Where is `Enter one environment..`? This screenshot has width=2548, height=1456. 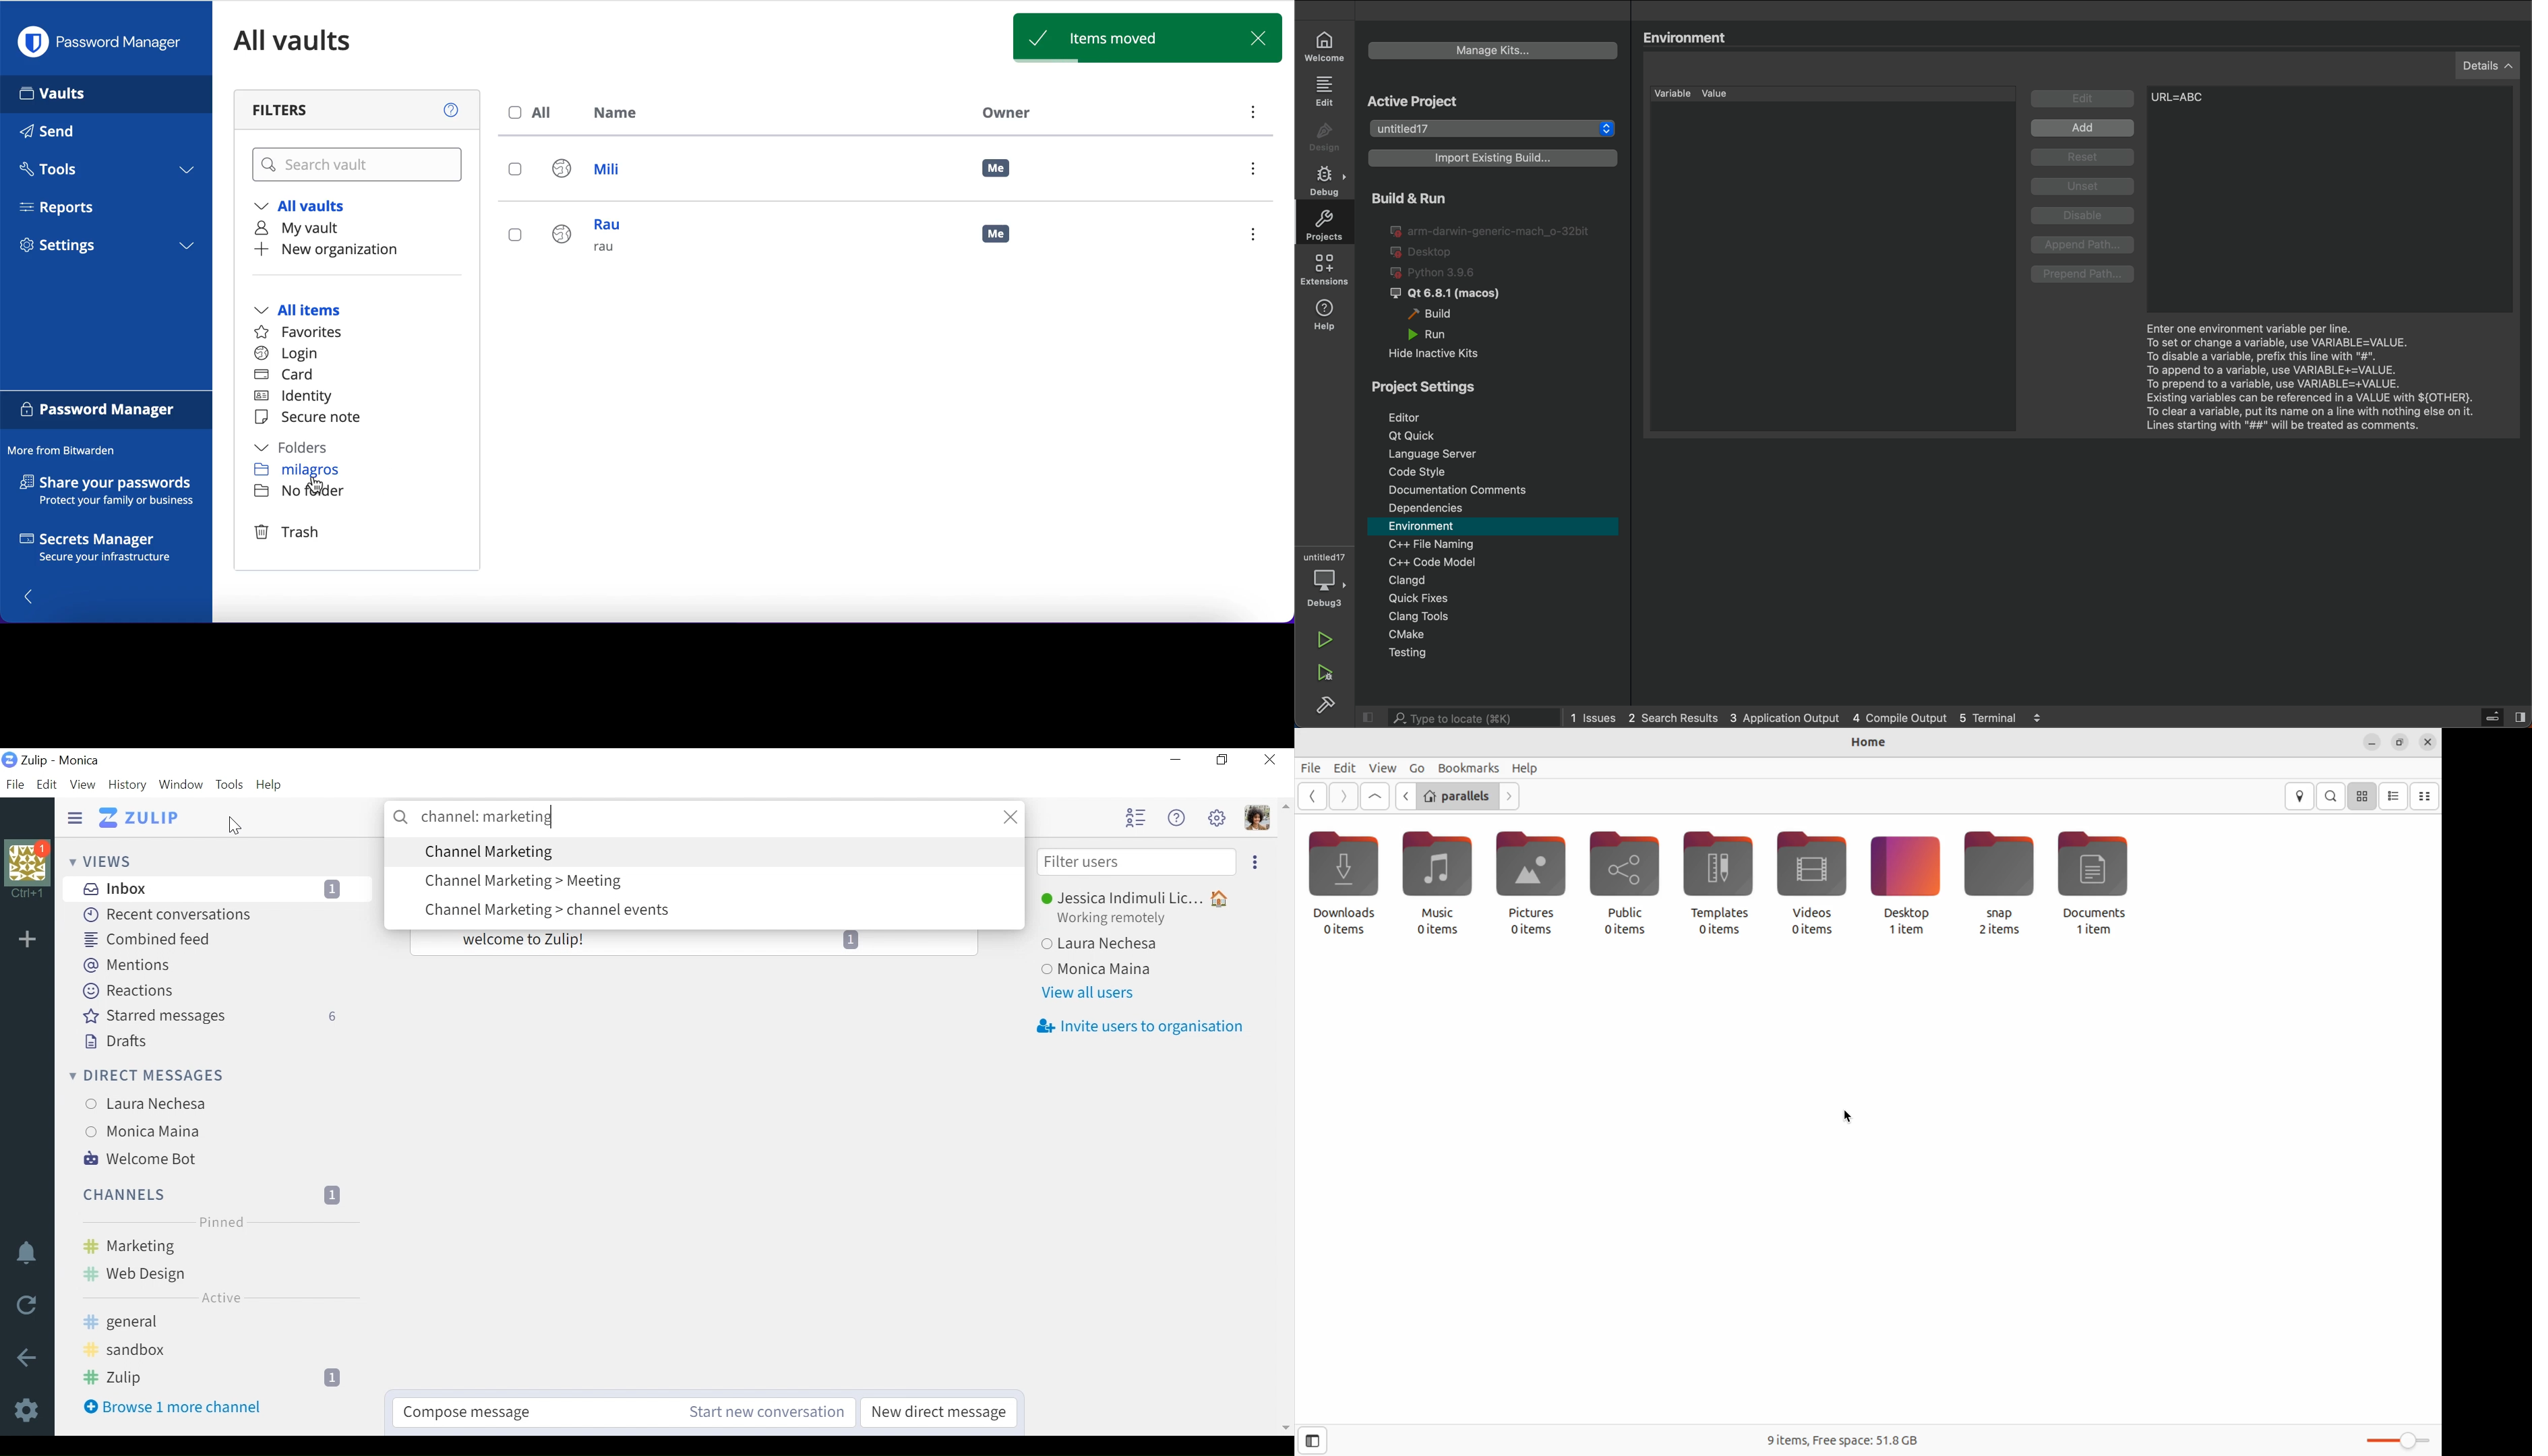
Enter one environment.. is located at coordinates (2315, 372).